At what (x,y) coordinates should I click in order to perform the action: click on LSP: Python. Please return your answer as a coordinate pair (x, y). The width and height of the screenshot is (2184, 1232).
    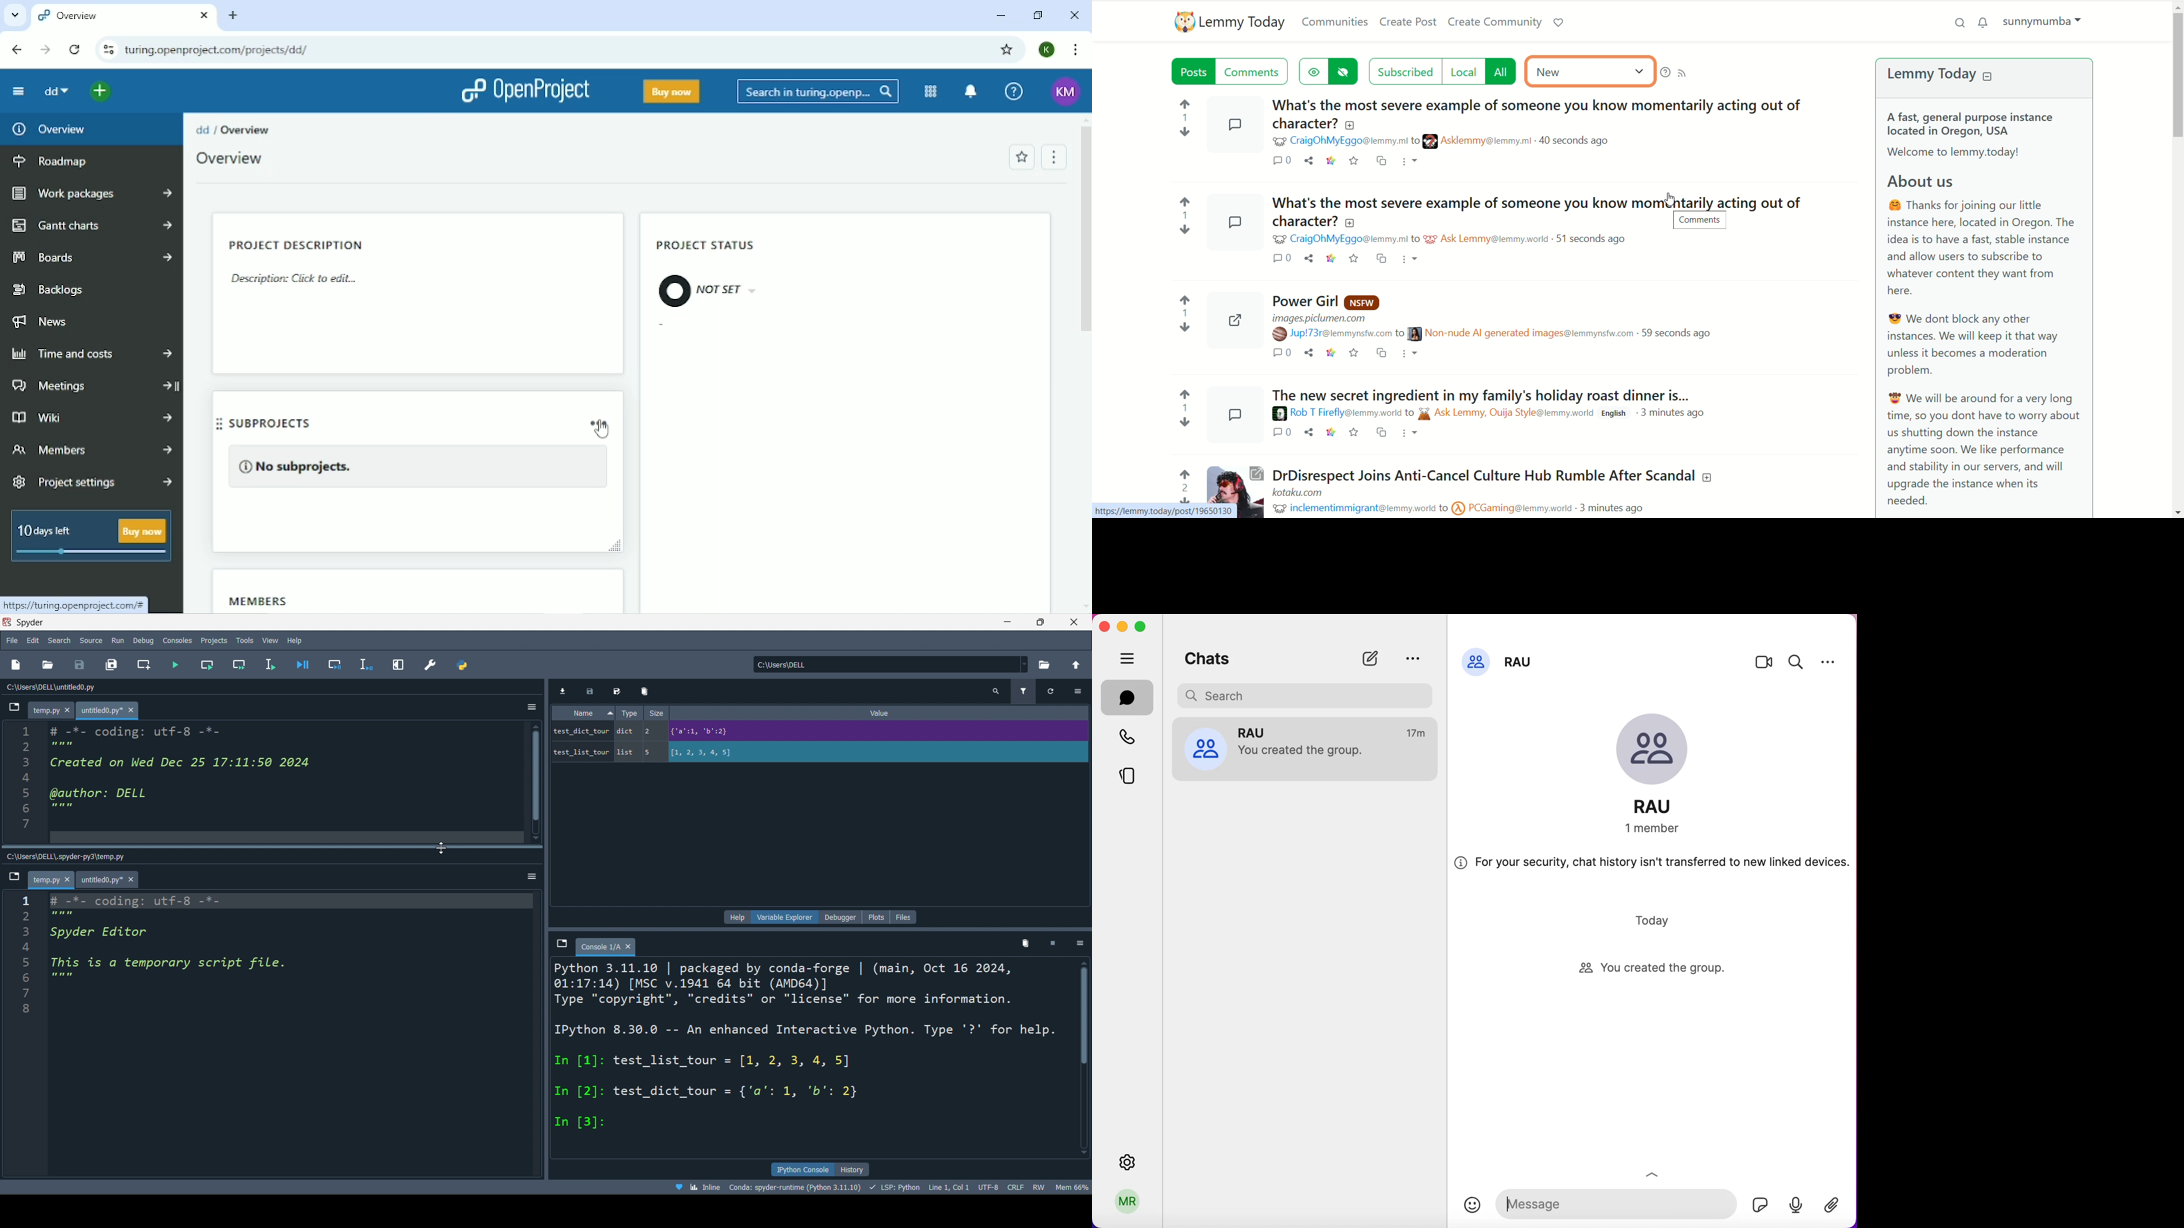
    Looking at the image, I should click on (898, 1187).